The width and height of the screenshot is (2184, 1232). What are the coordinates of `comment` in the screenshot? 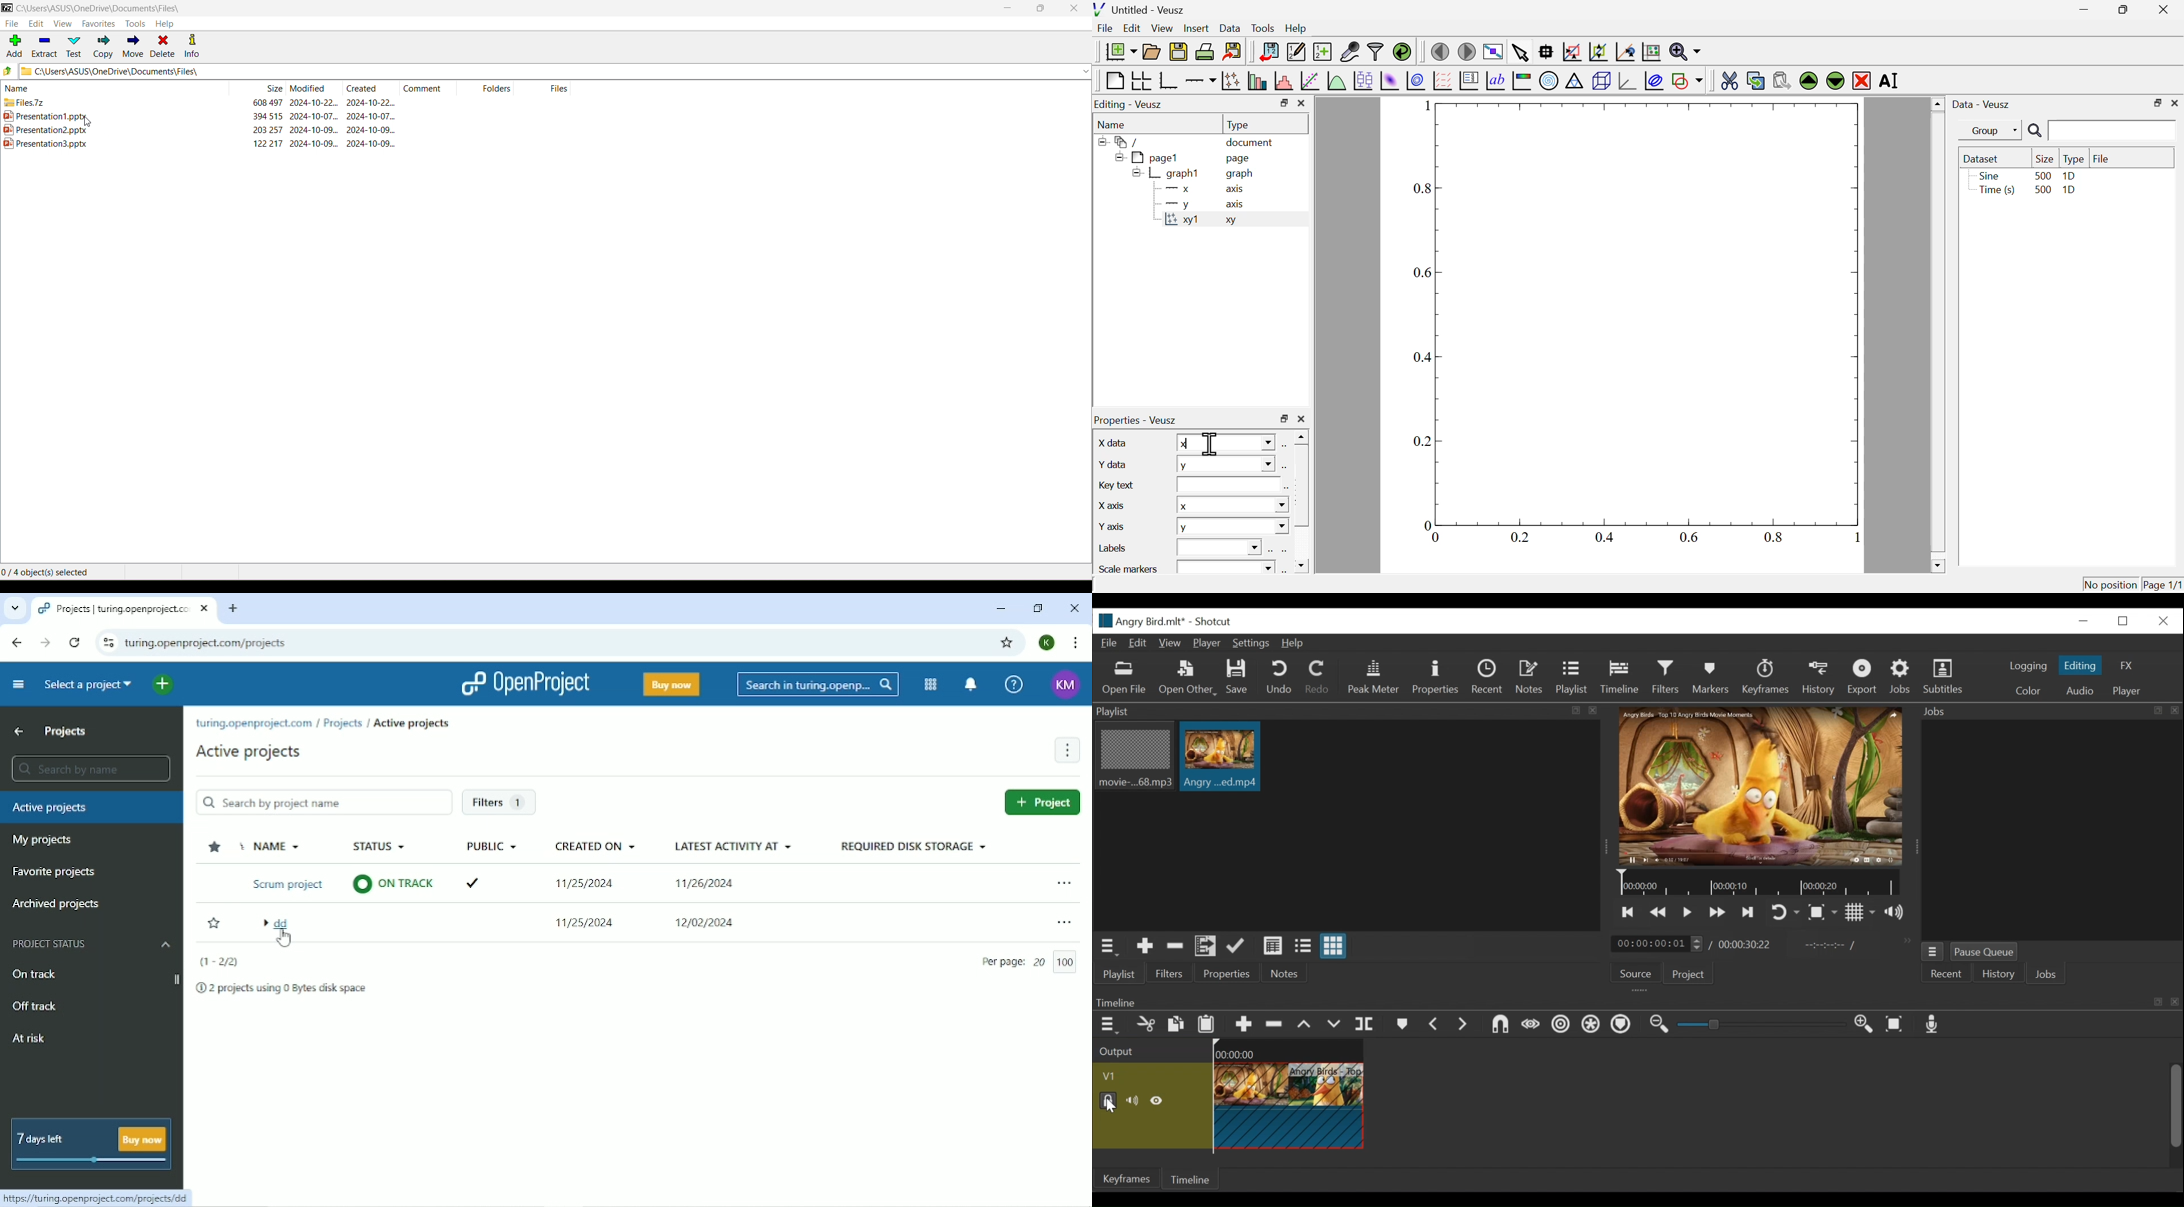 It's located at (423, 88).